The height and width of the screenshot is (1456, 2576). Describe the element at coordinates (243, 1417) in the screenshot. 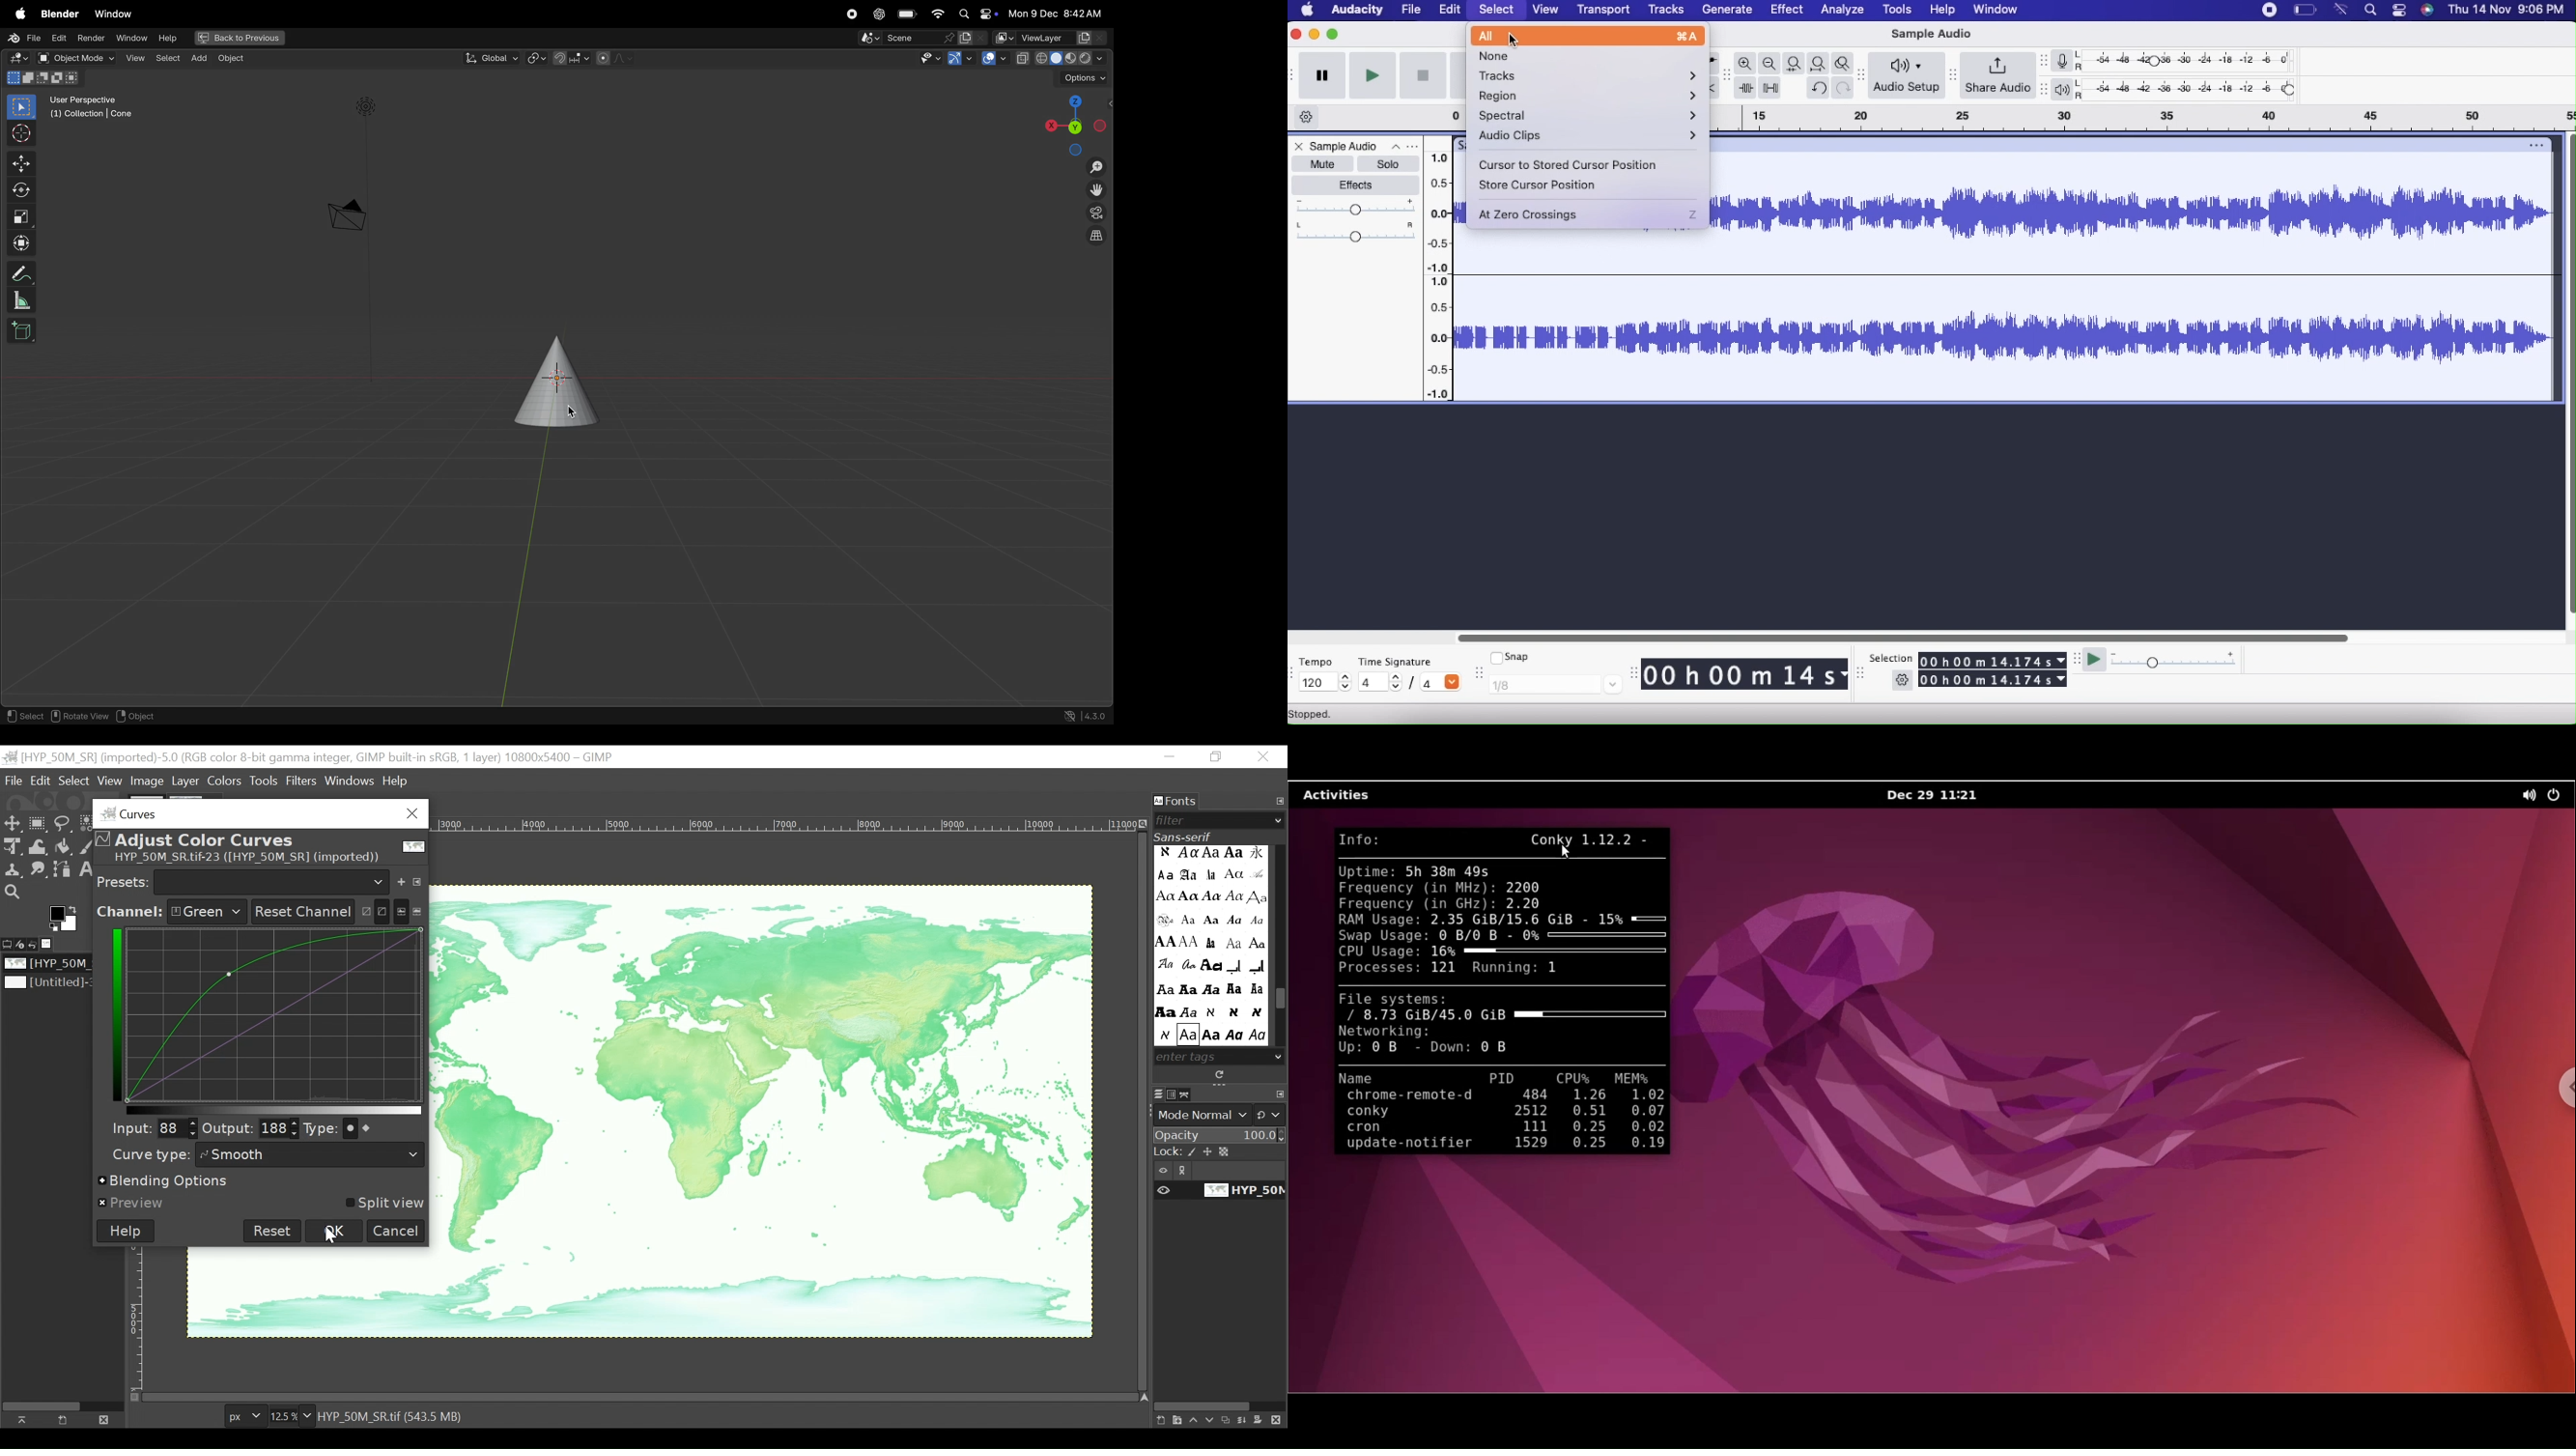

I see `Pixels` at that location.